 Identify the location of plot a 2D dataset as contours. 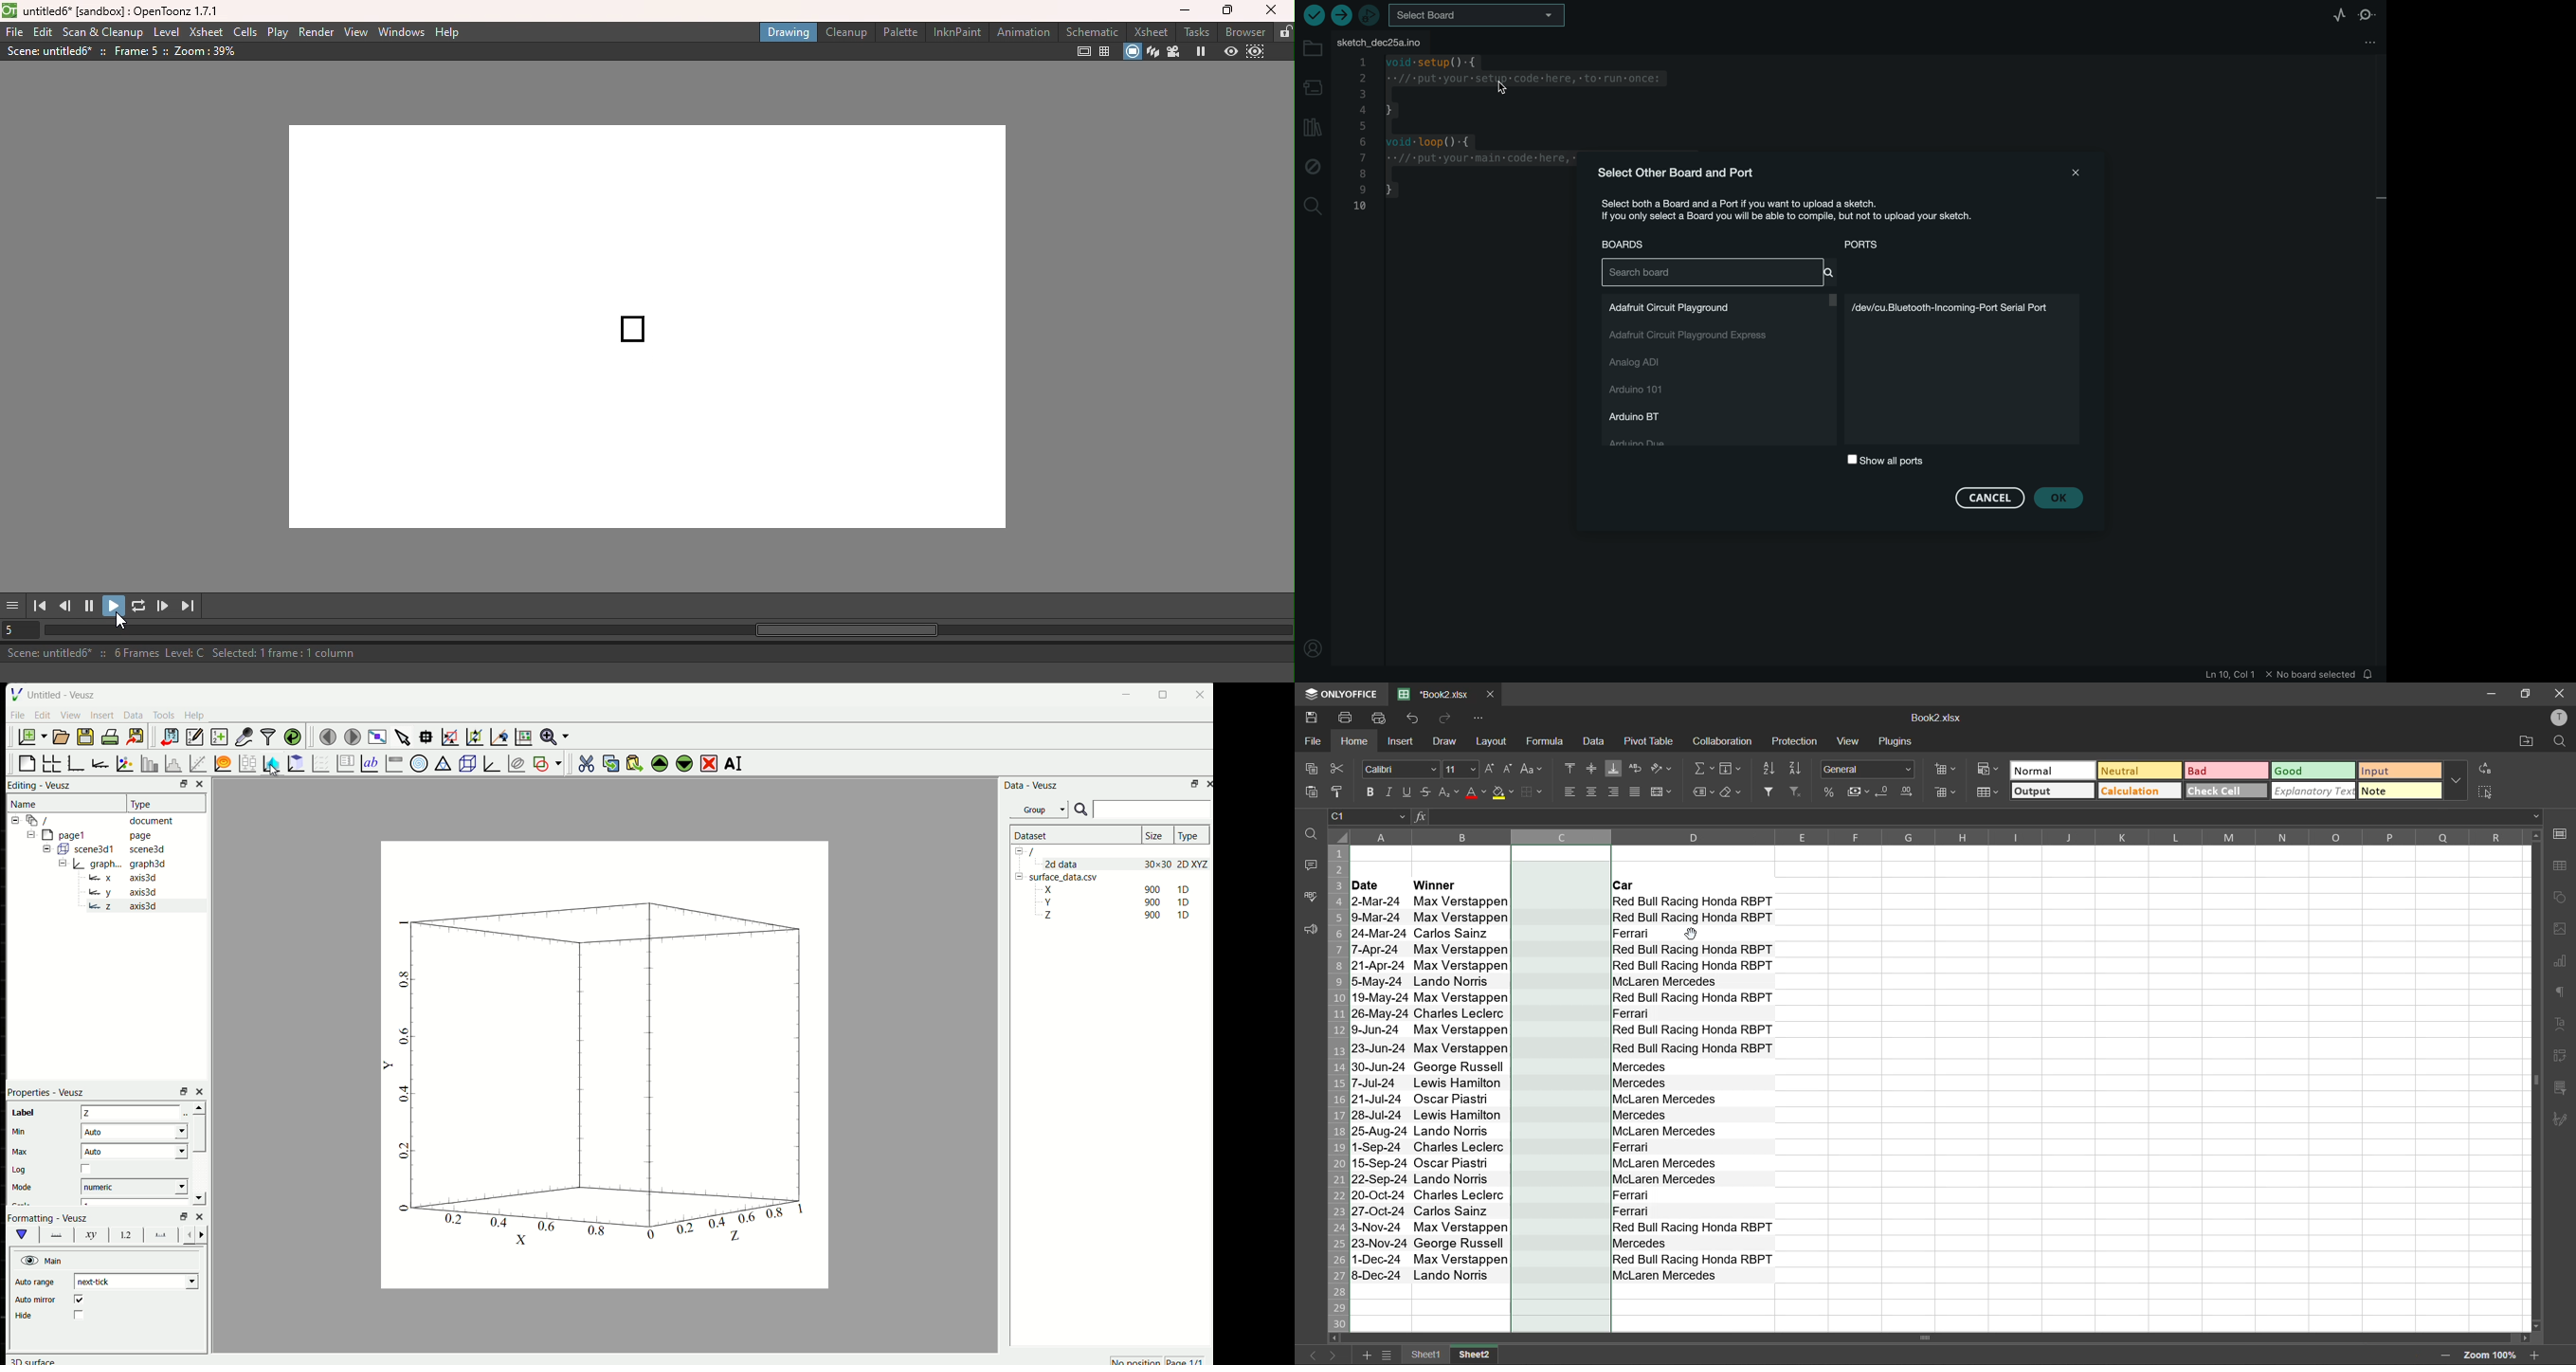
(297, 763).